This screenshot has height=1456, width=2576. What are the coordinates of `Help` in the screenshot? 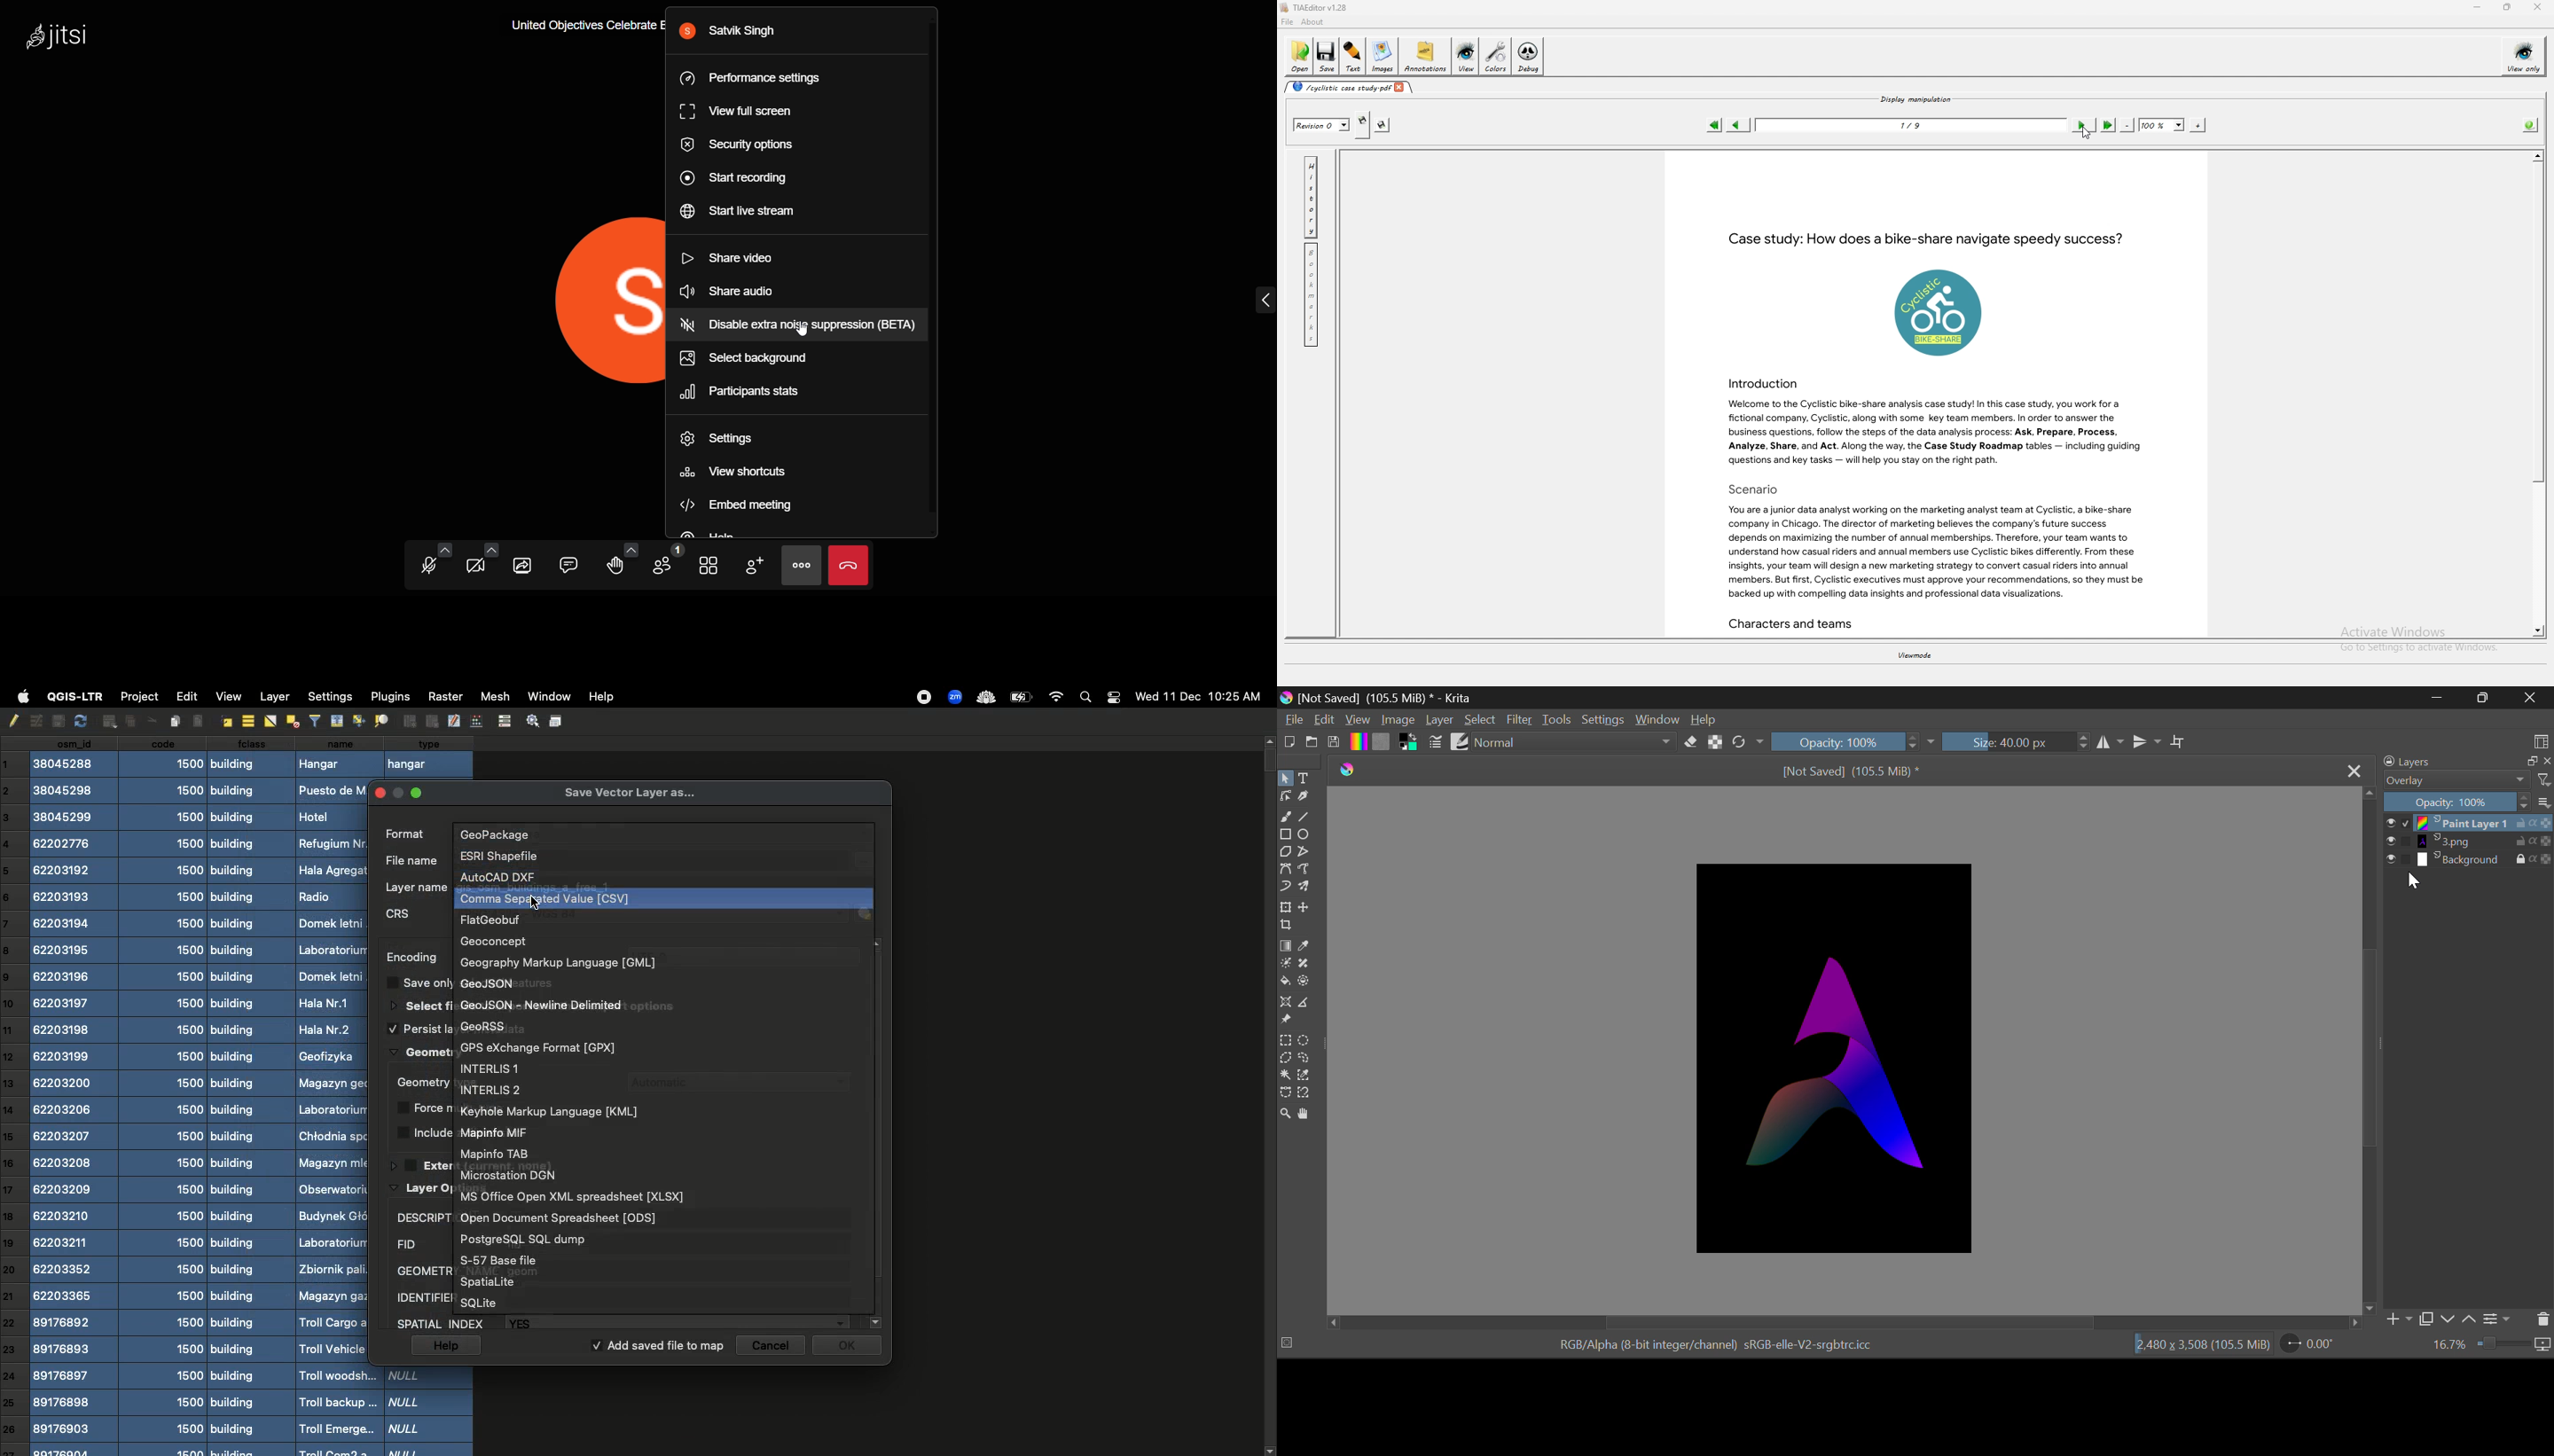 It's located at (1705, 720).